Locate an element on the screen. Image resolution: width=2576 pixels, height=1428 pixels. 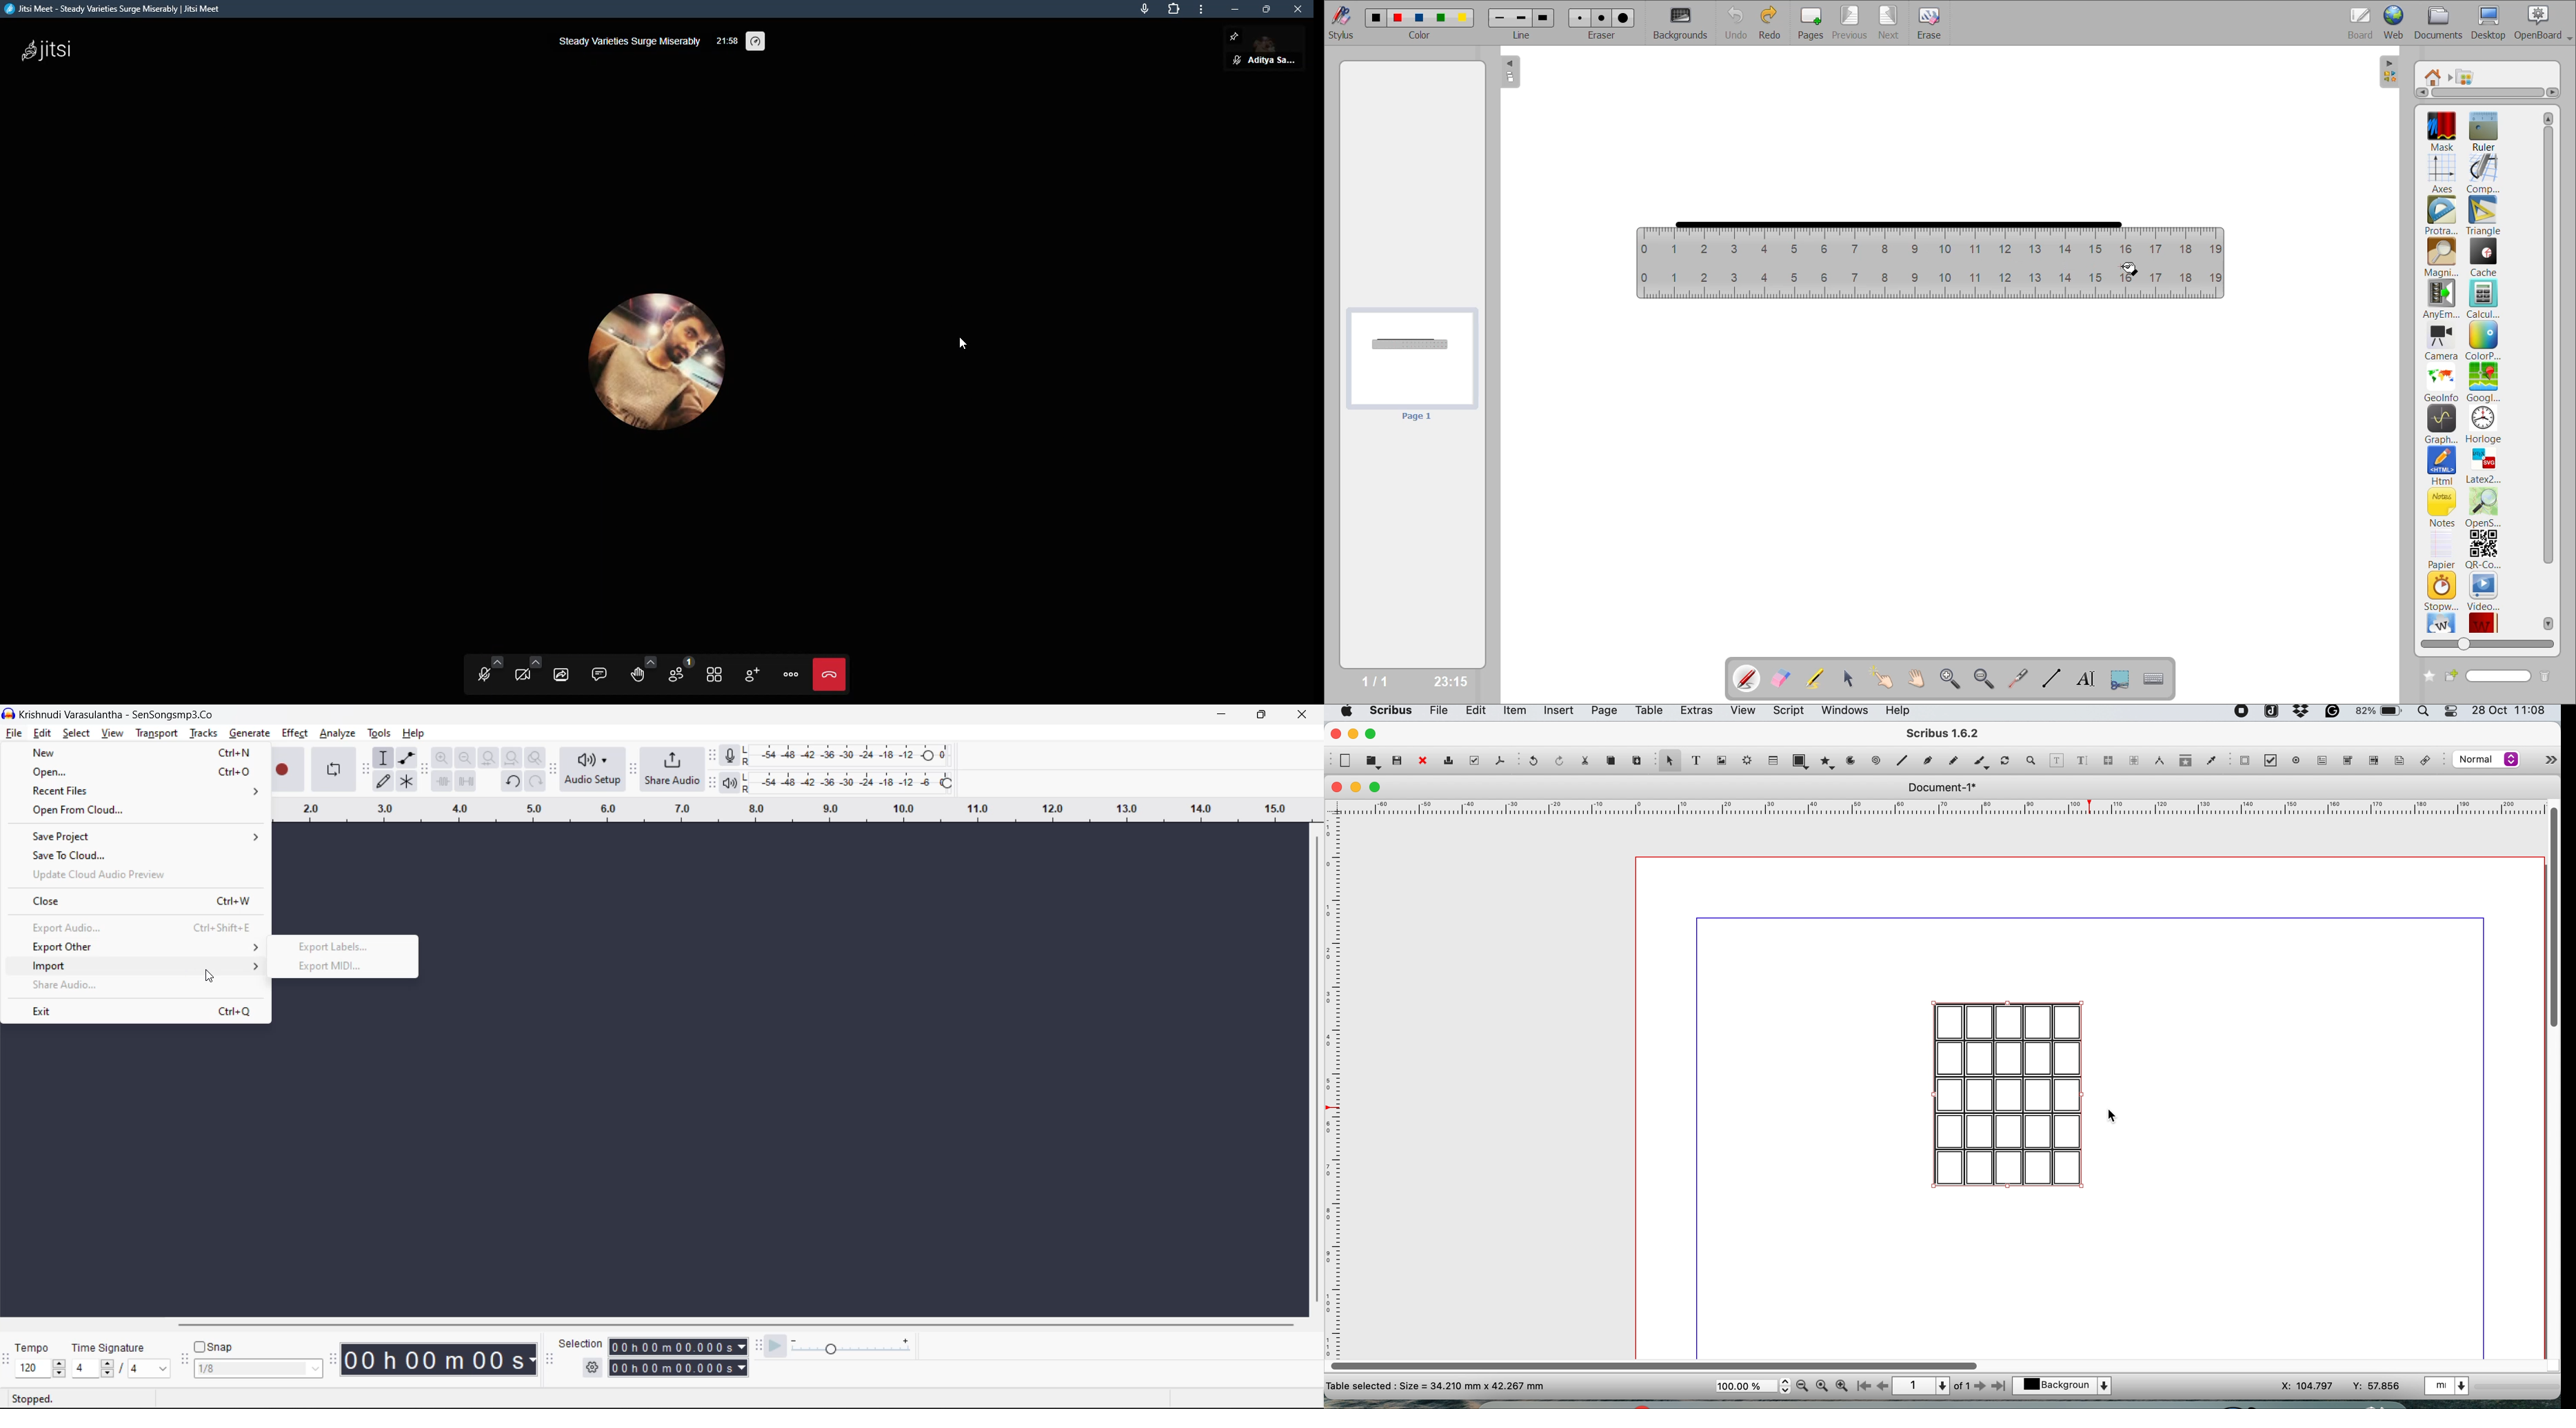
play at speed is located at coordinates (775, 1346).